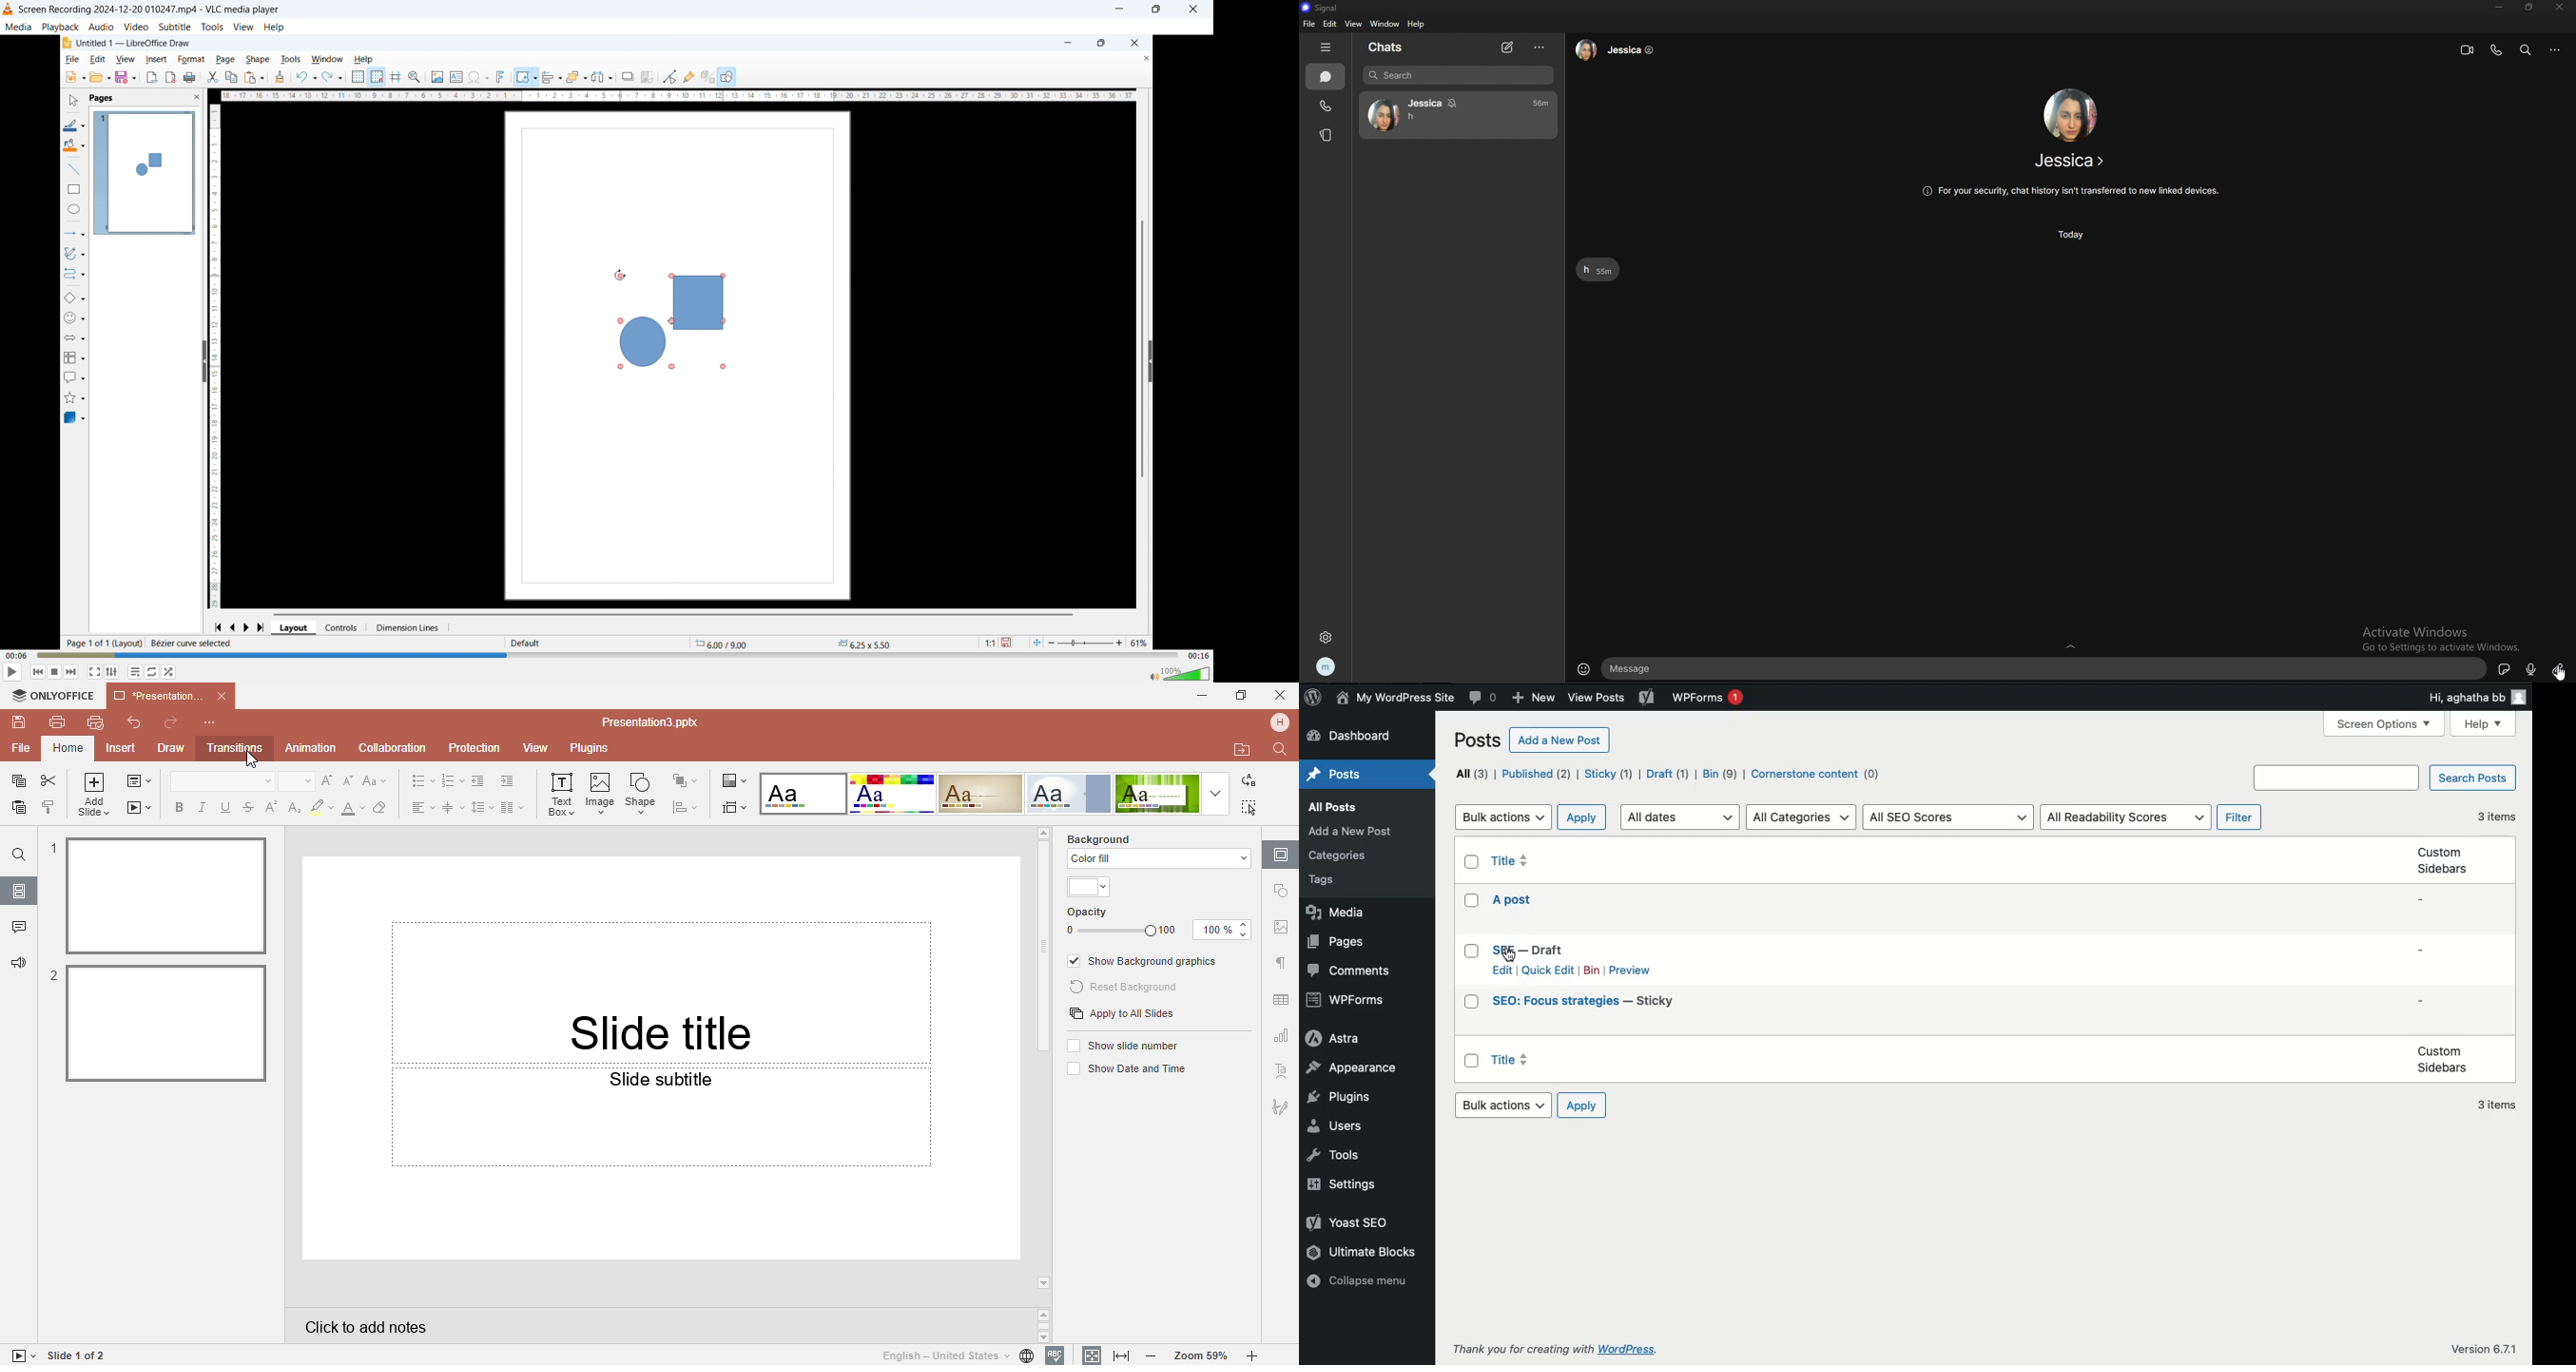 The height and width of the screenshot is (1372, 2576). Describe the element at coordinates (1243, 750) in the screenshot. I see `Open file` at that location.